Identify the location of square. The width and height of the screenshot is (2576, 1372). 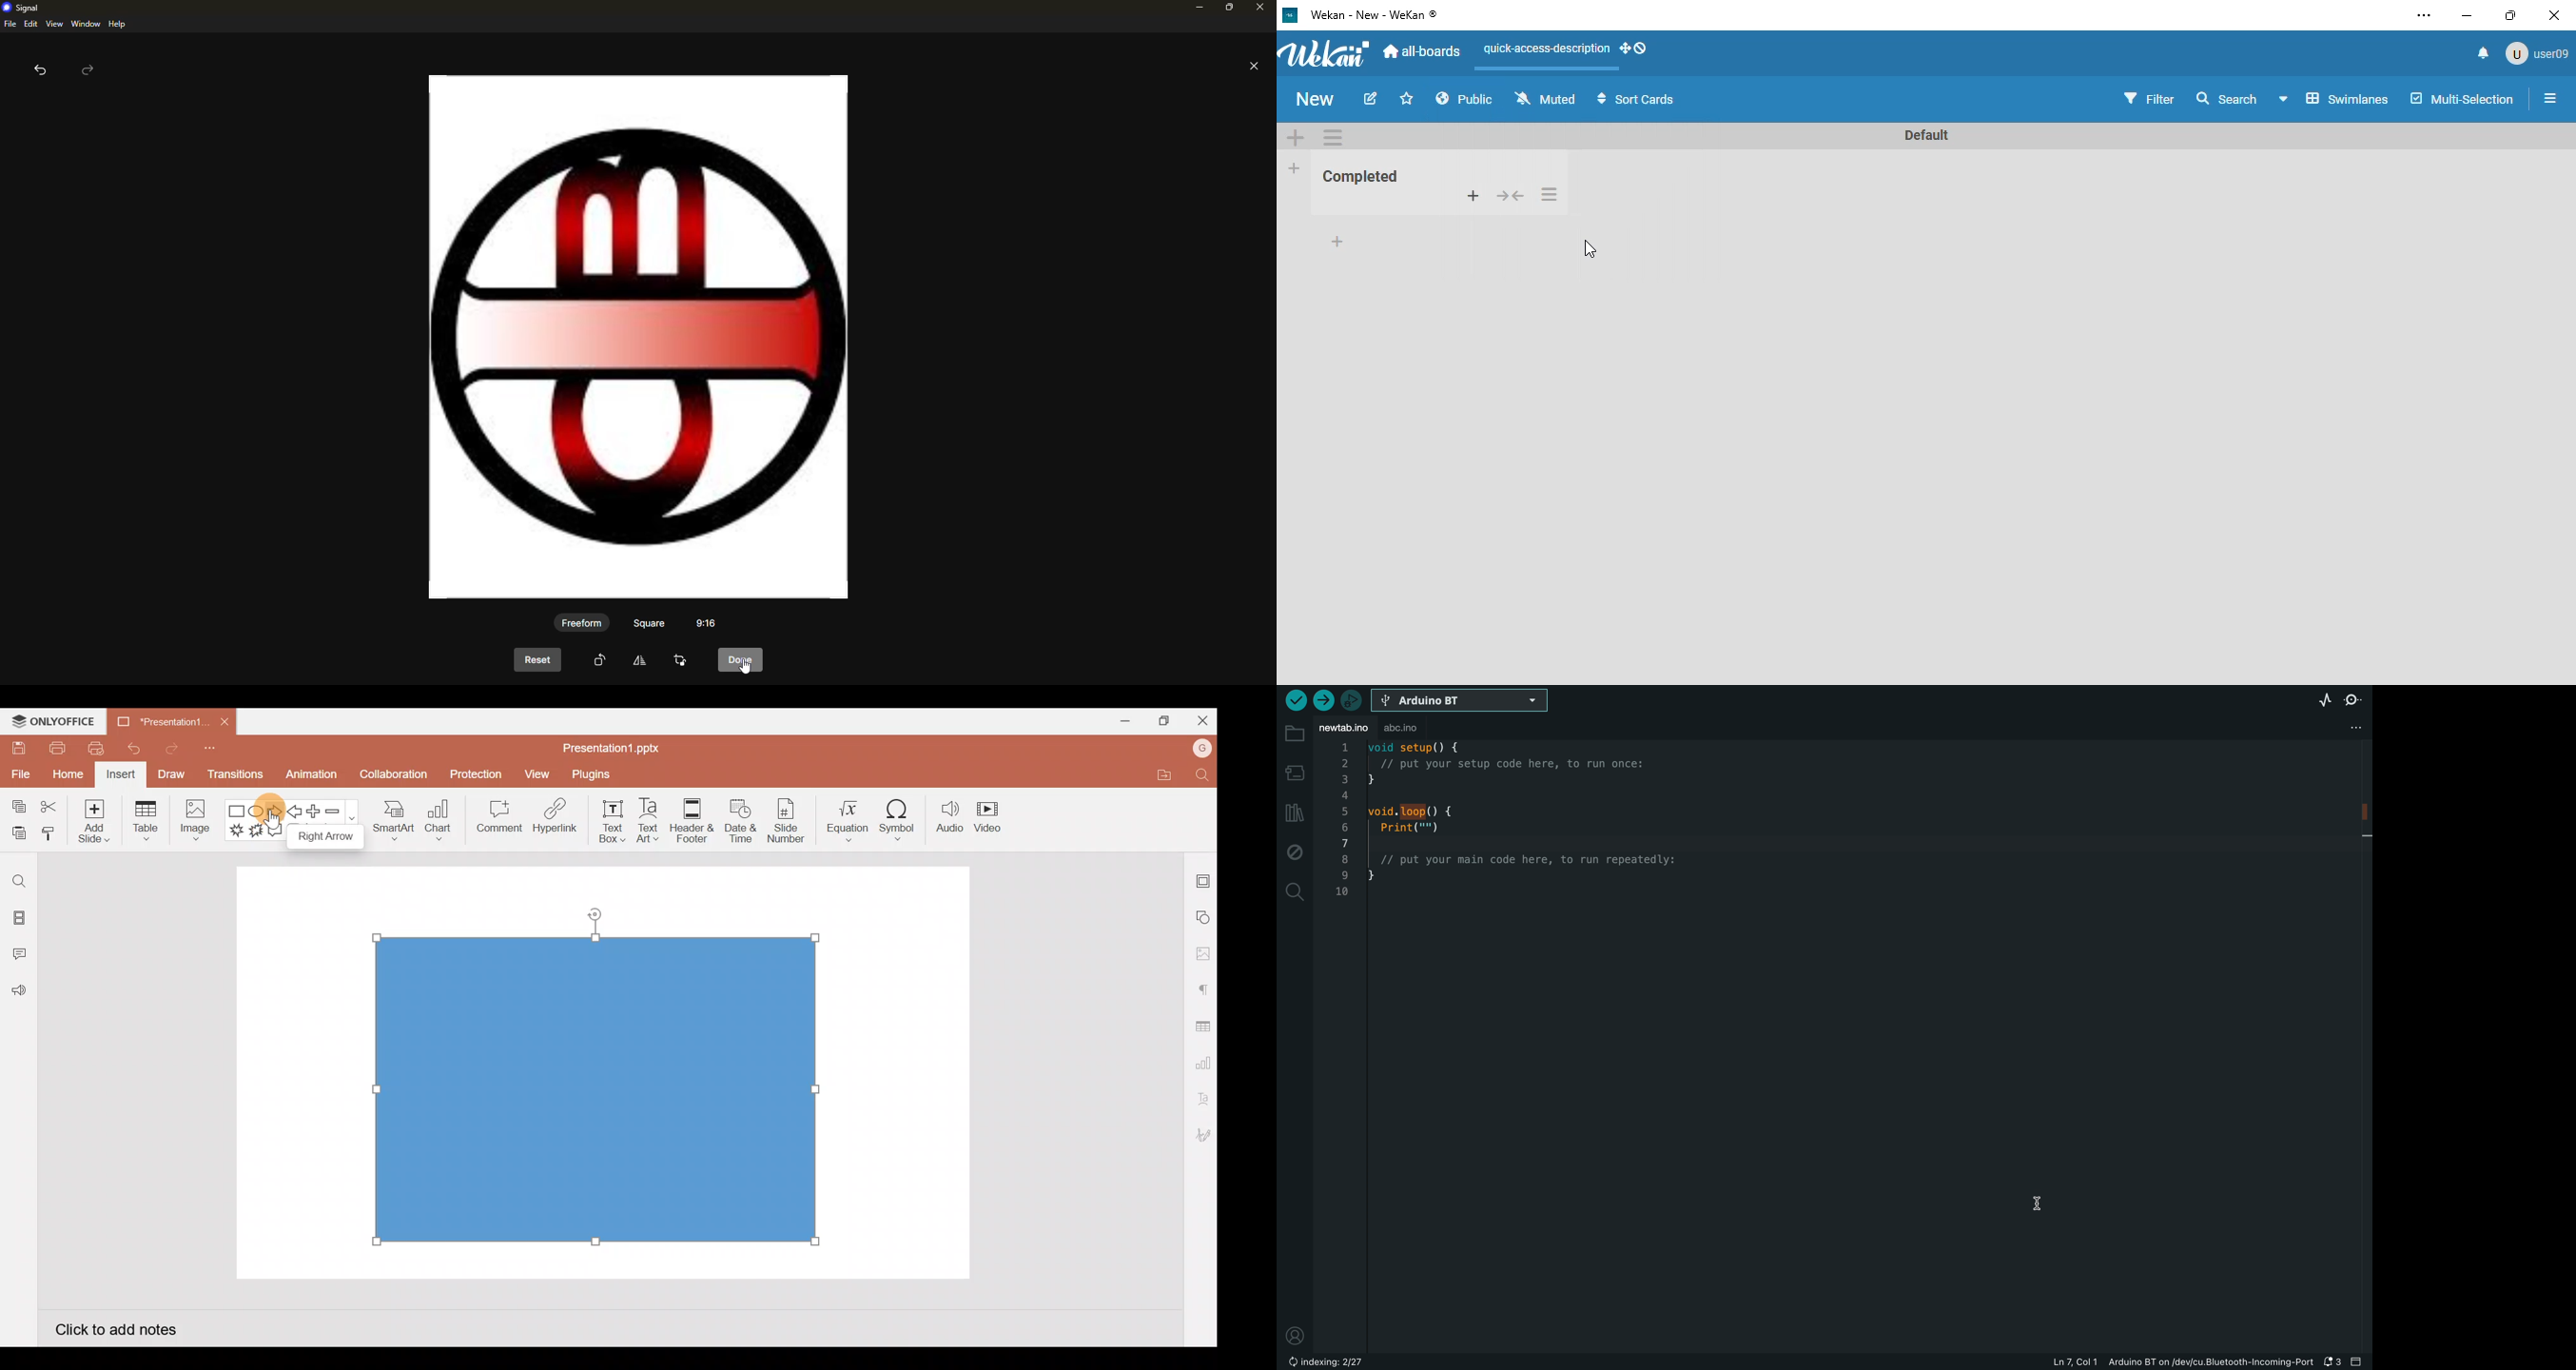
(650, 622).